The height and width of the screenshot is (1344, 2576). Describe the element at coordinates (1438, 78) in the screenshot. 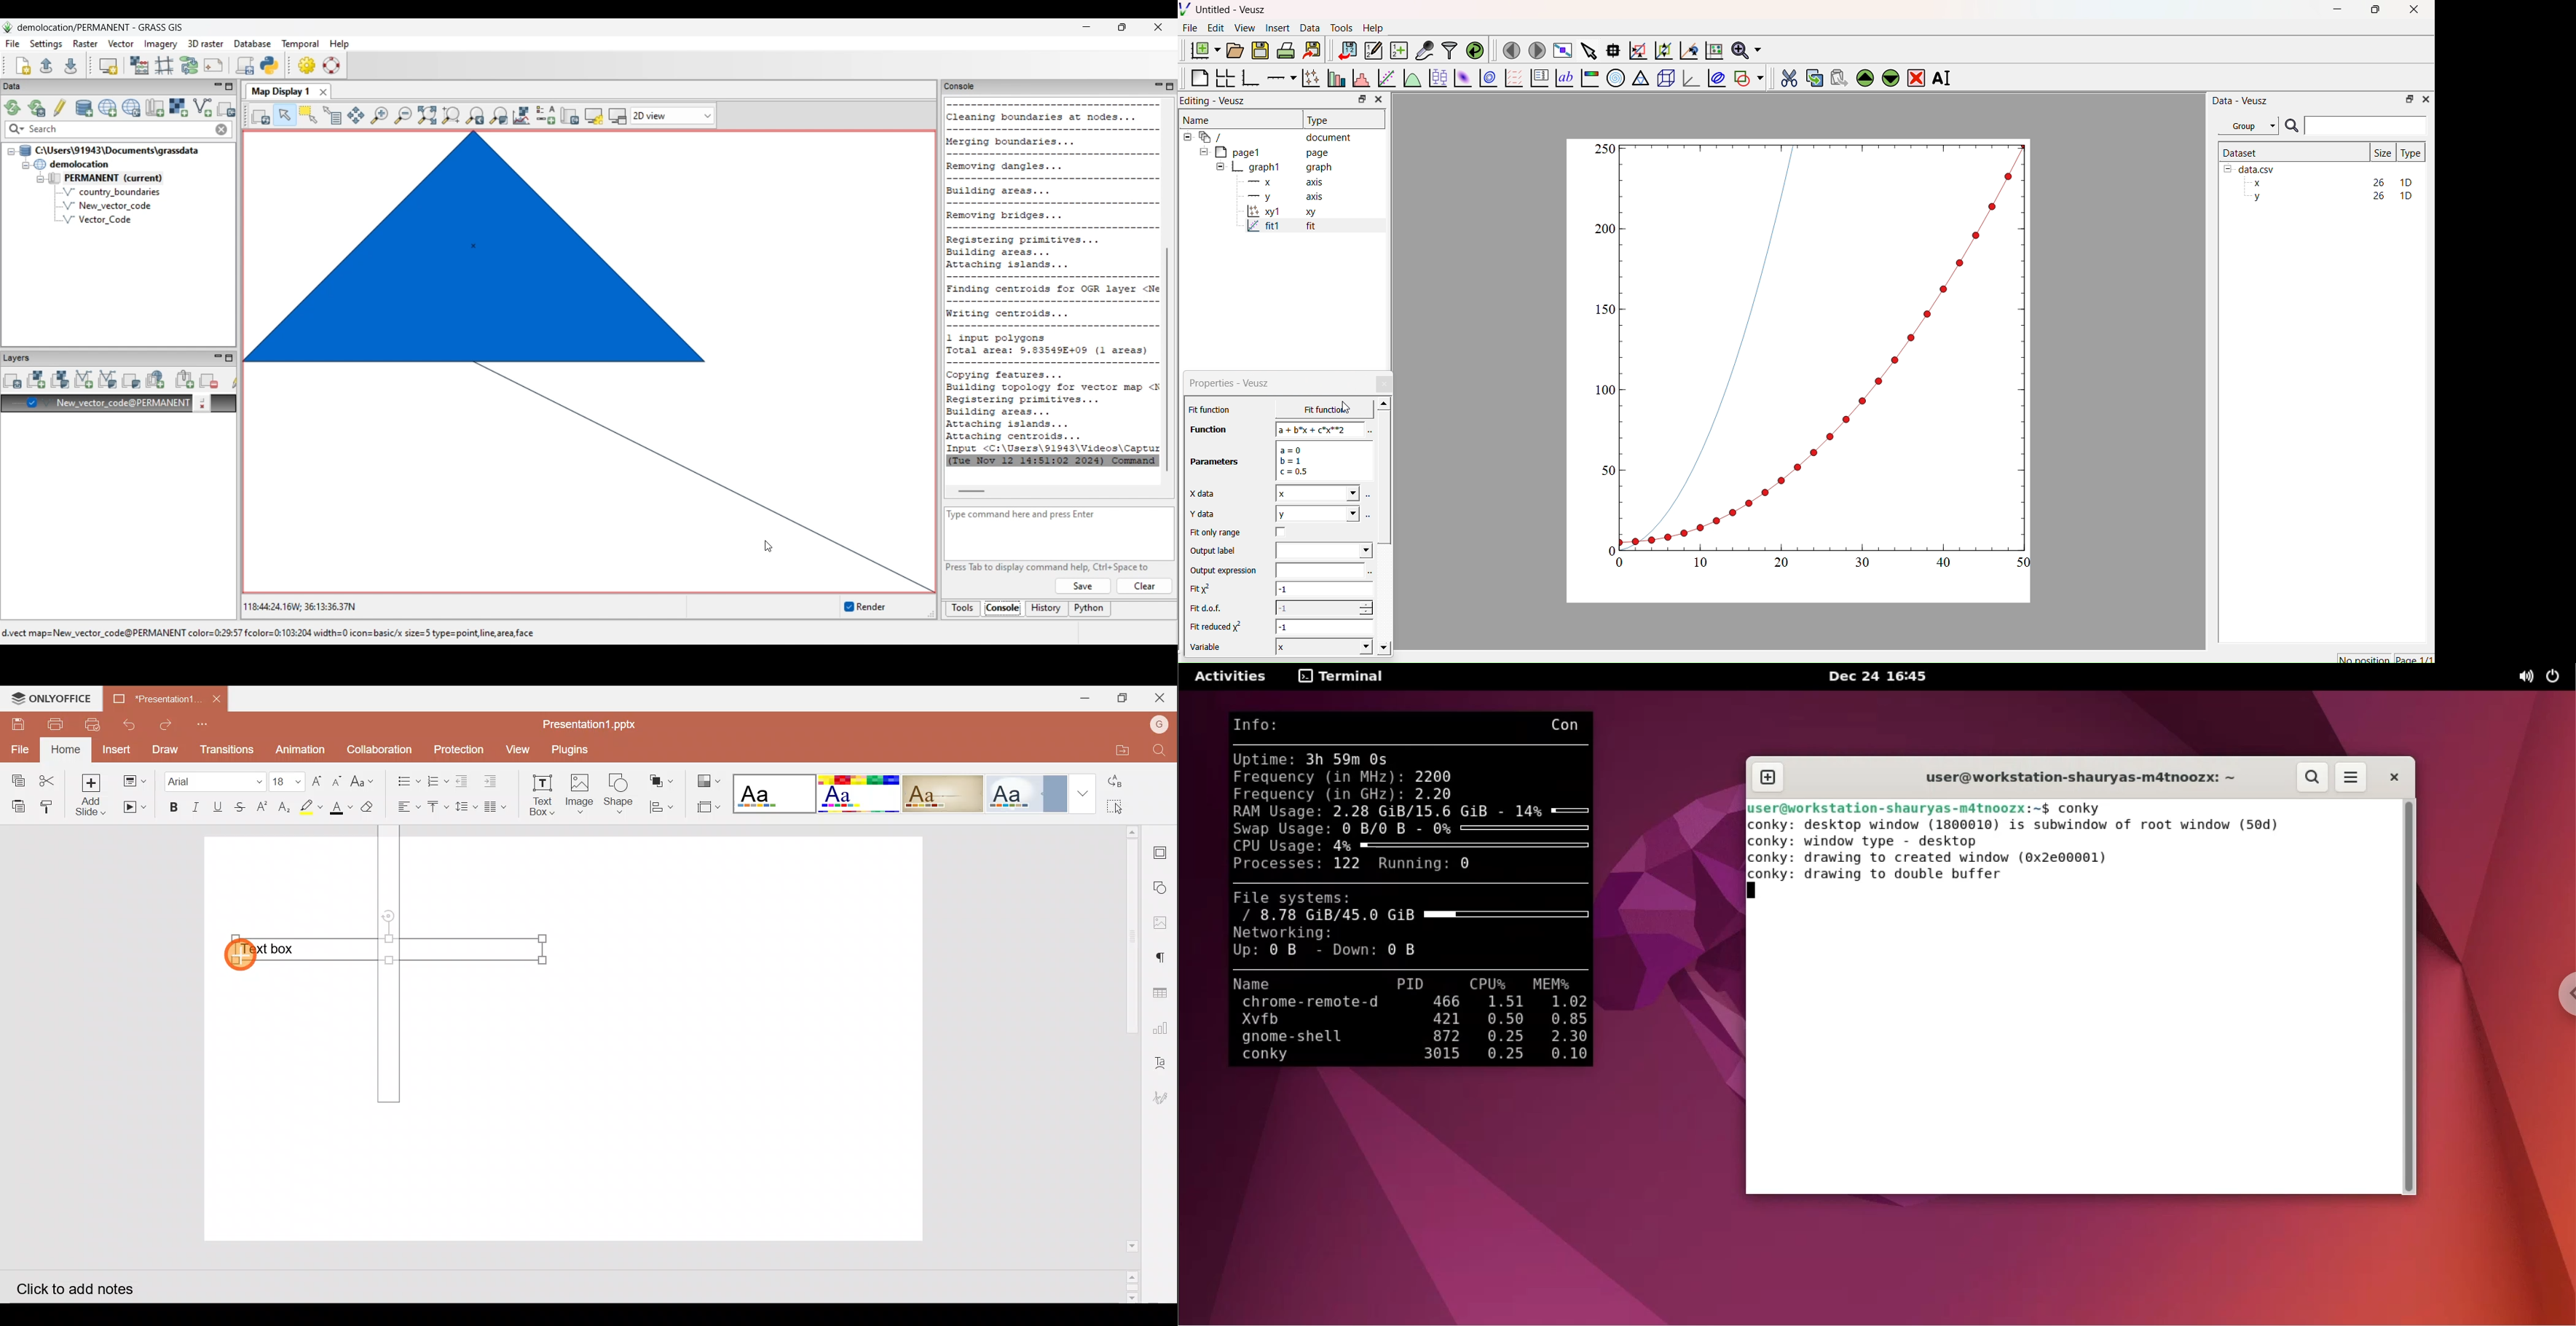

I see `Plot box plots` at that location.